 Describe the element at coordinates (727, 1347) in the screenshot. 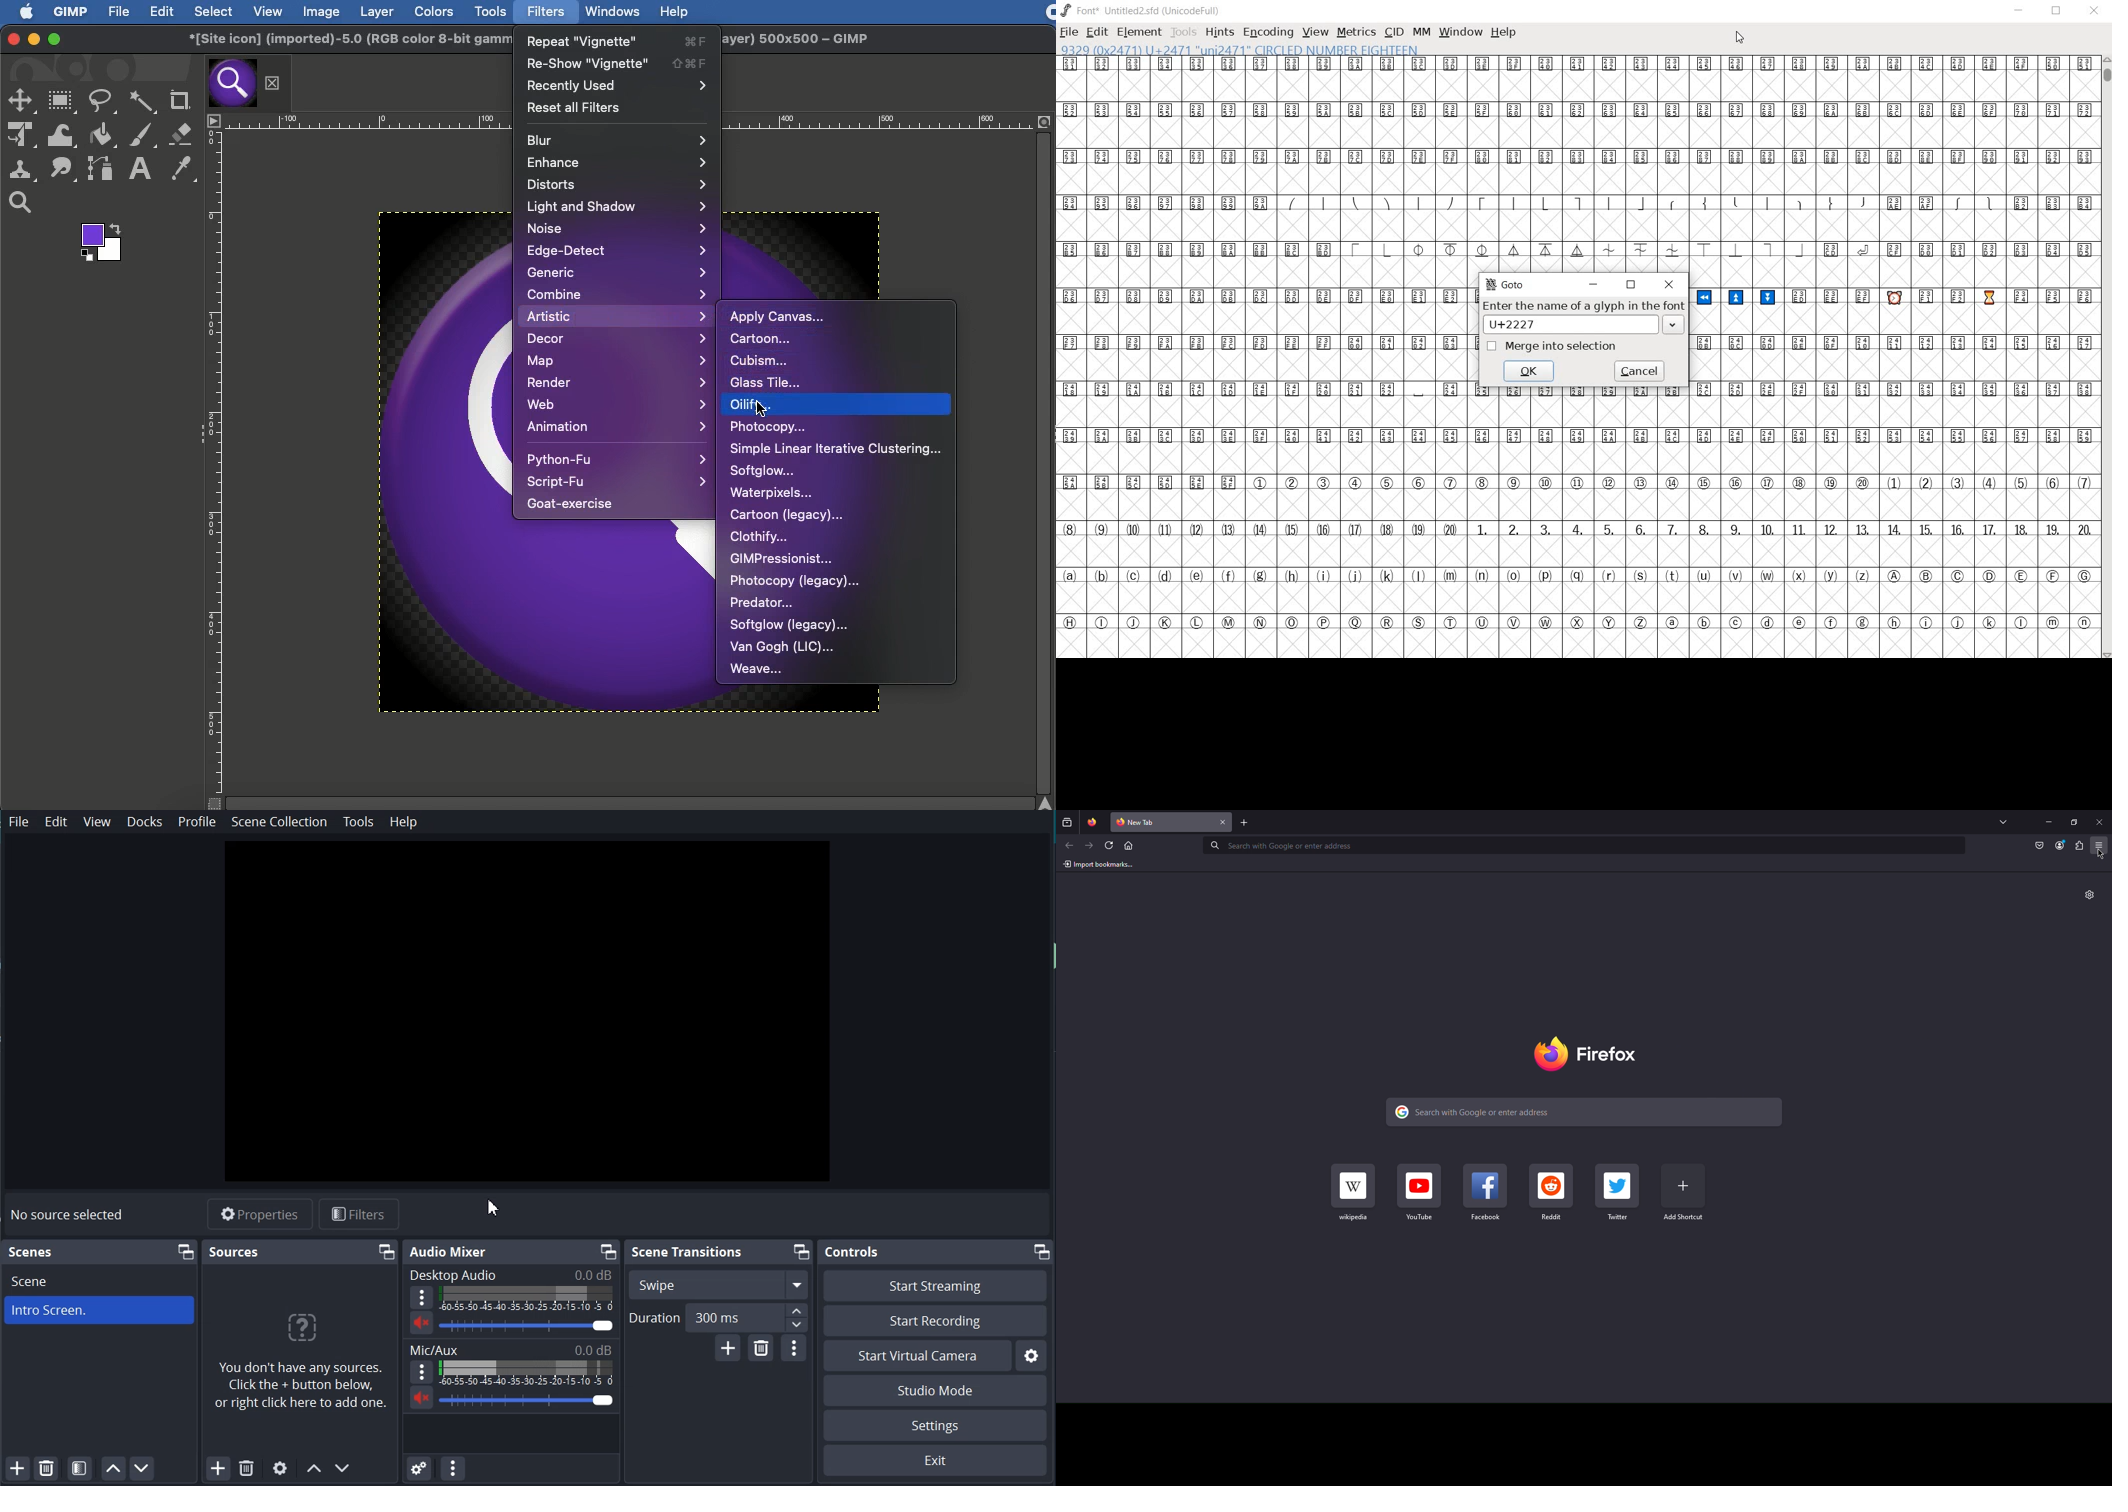

I see `Add configurable Transition` at that location.